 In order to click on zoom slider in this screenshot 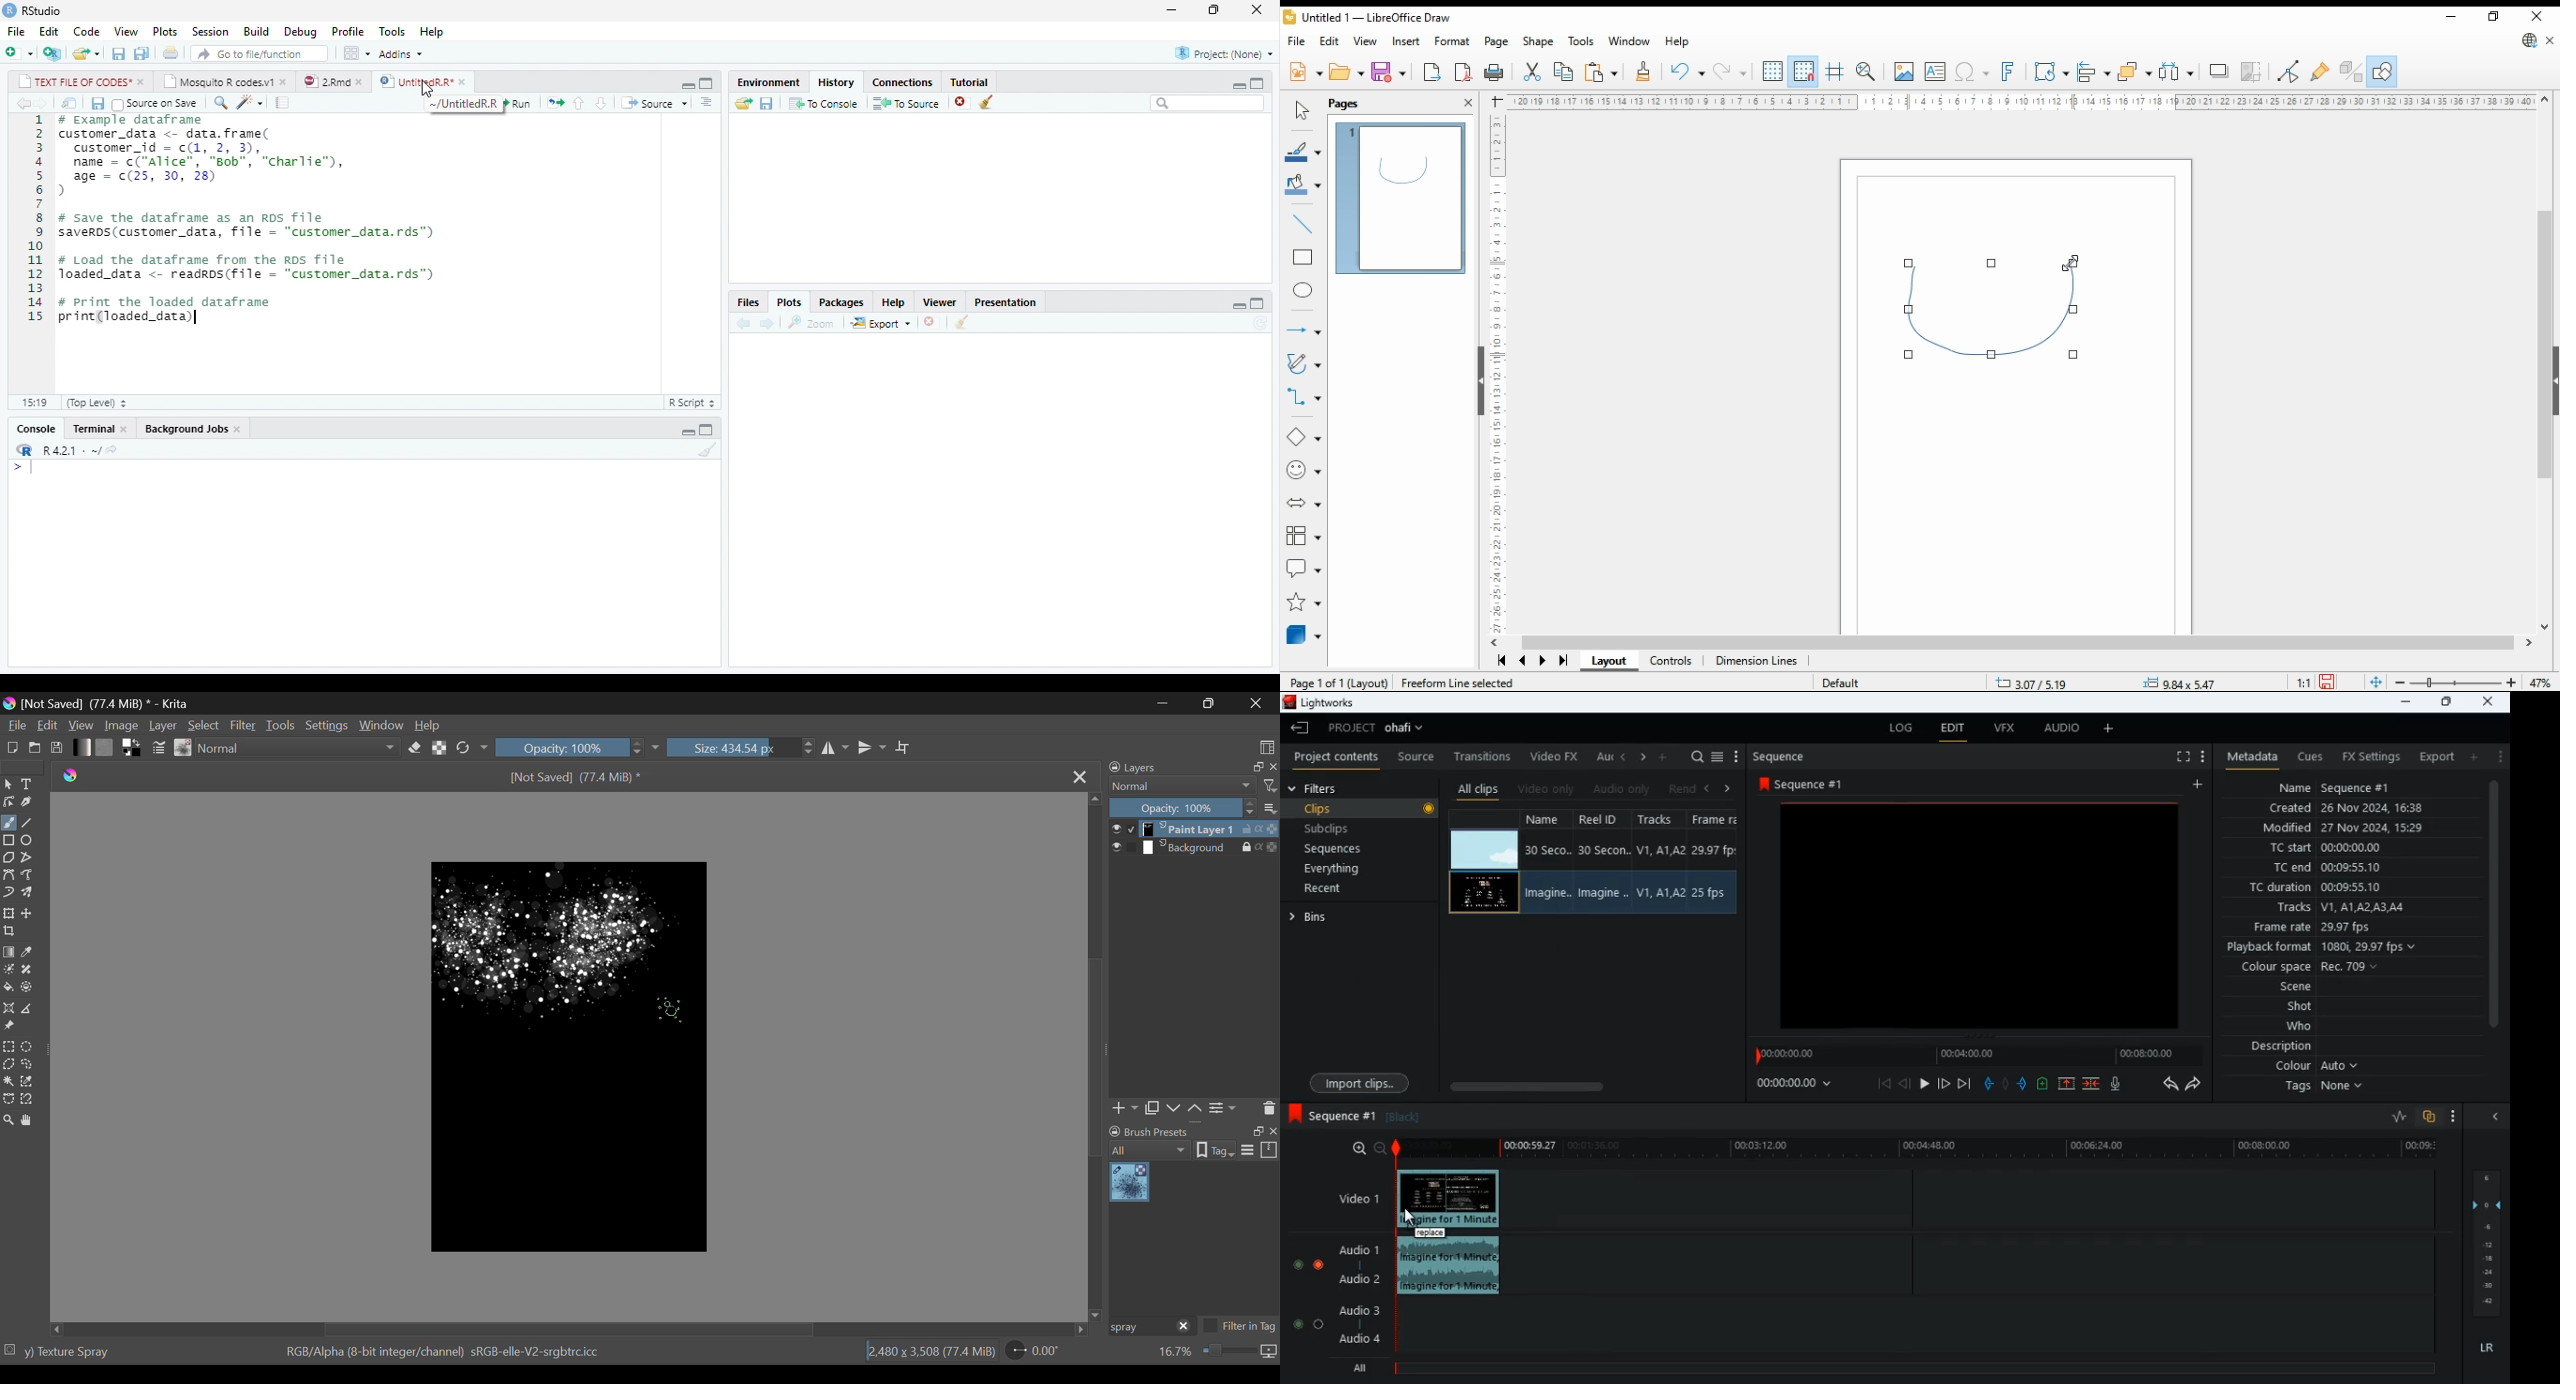, I will do `click(1227, 1352)`.